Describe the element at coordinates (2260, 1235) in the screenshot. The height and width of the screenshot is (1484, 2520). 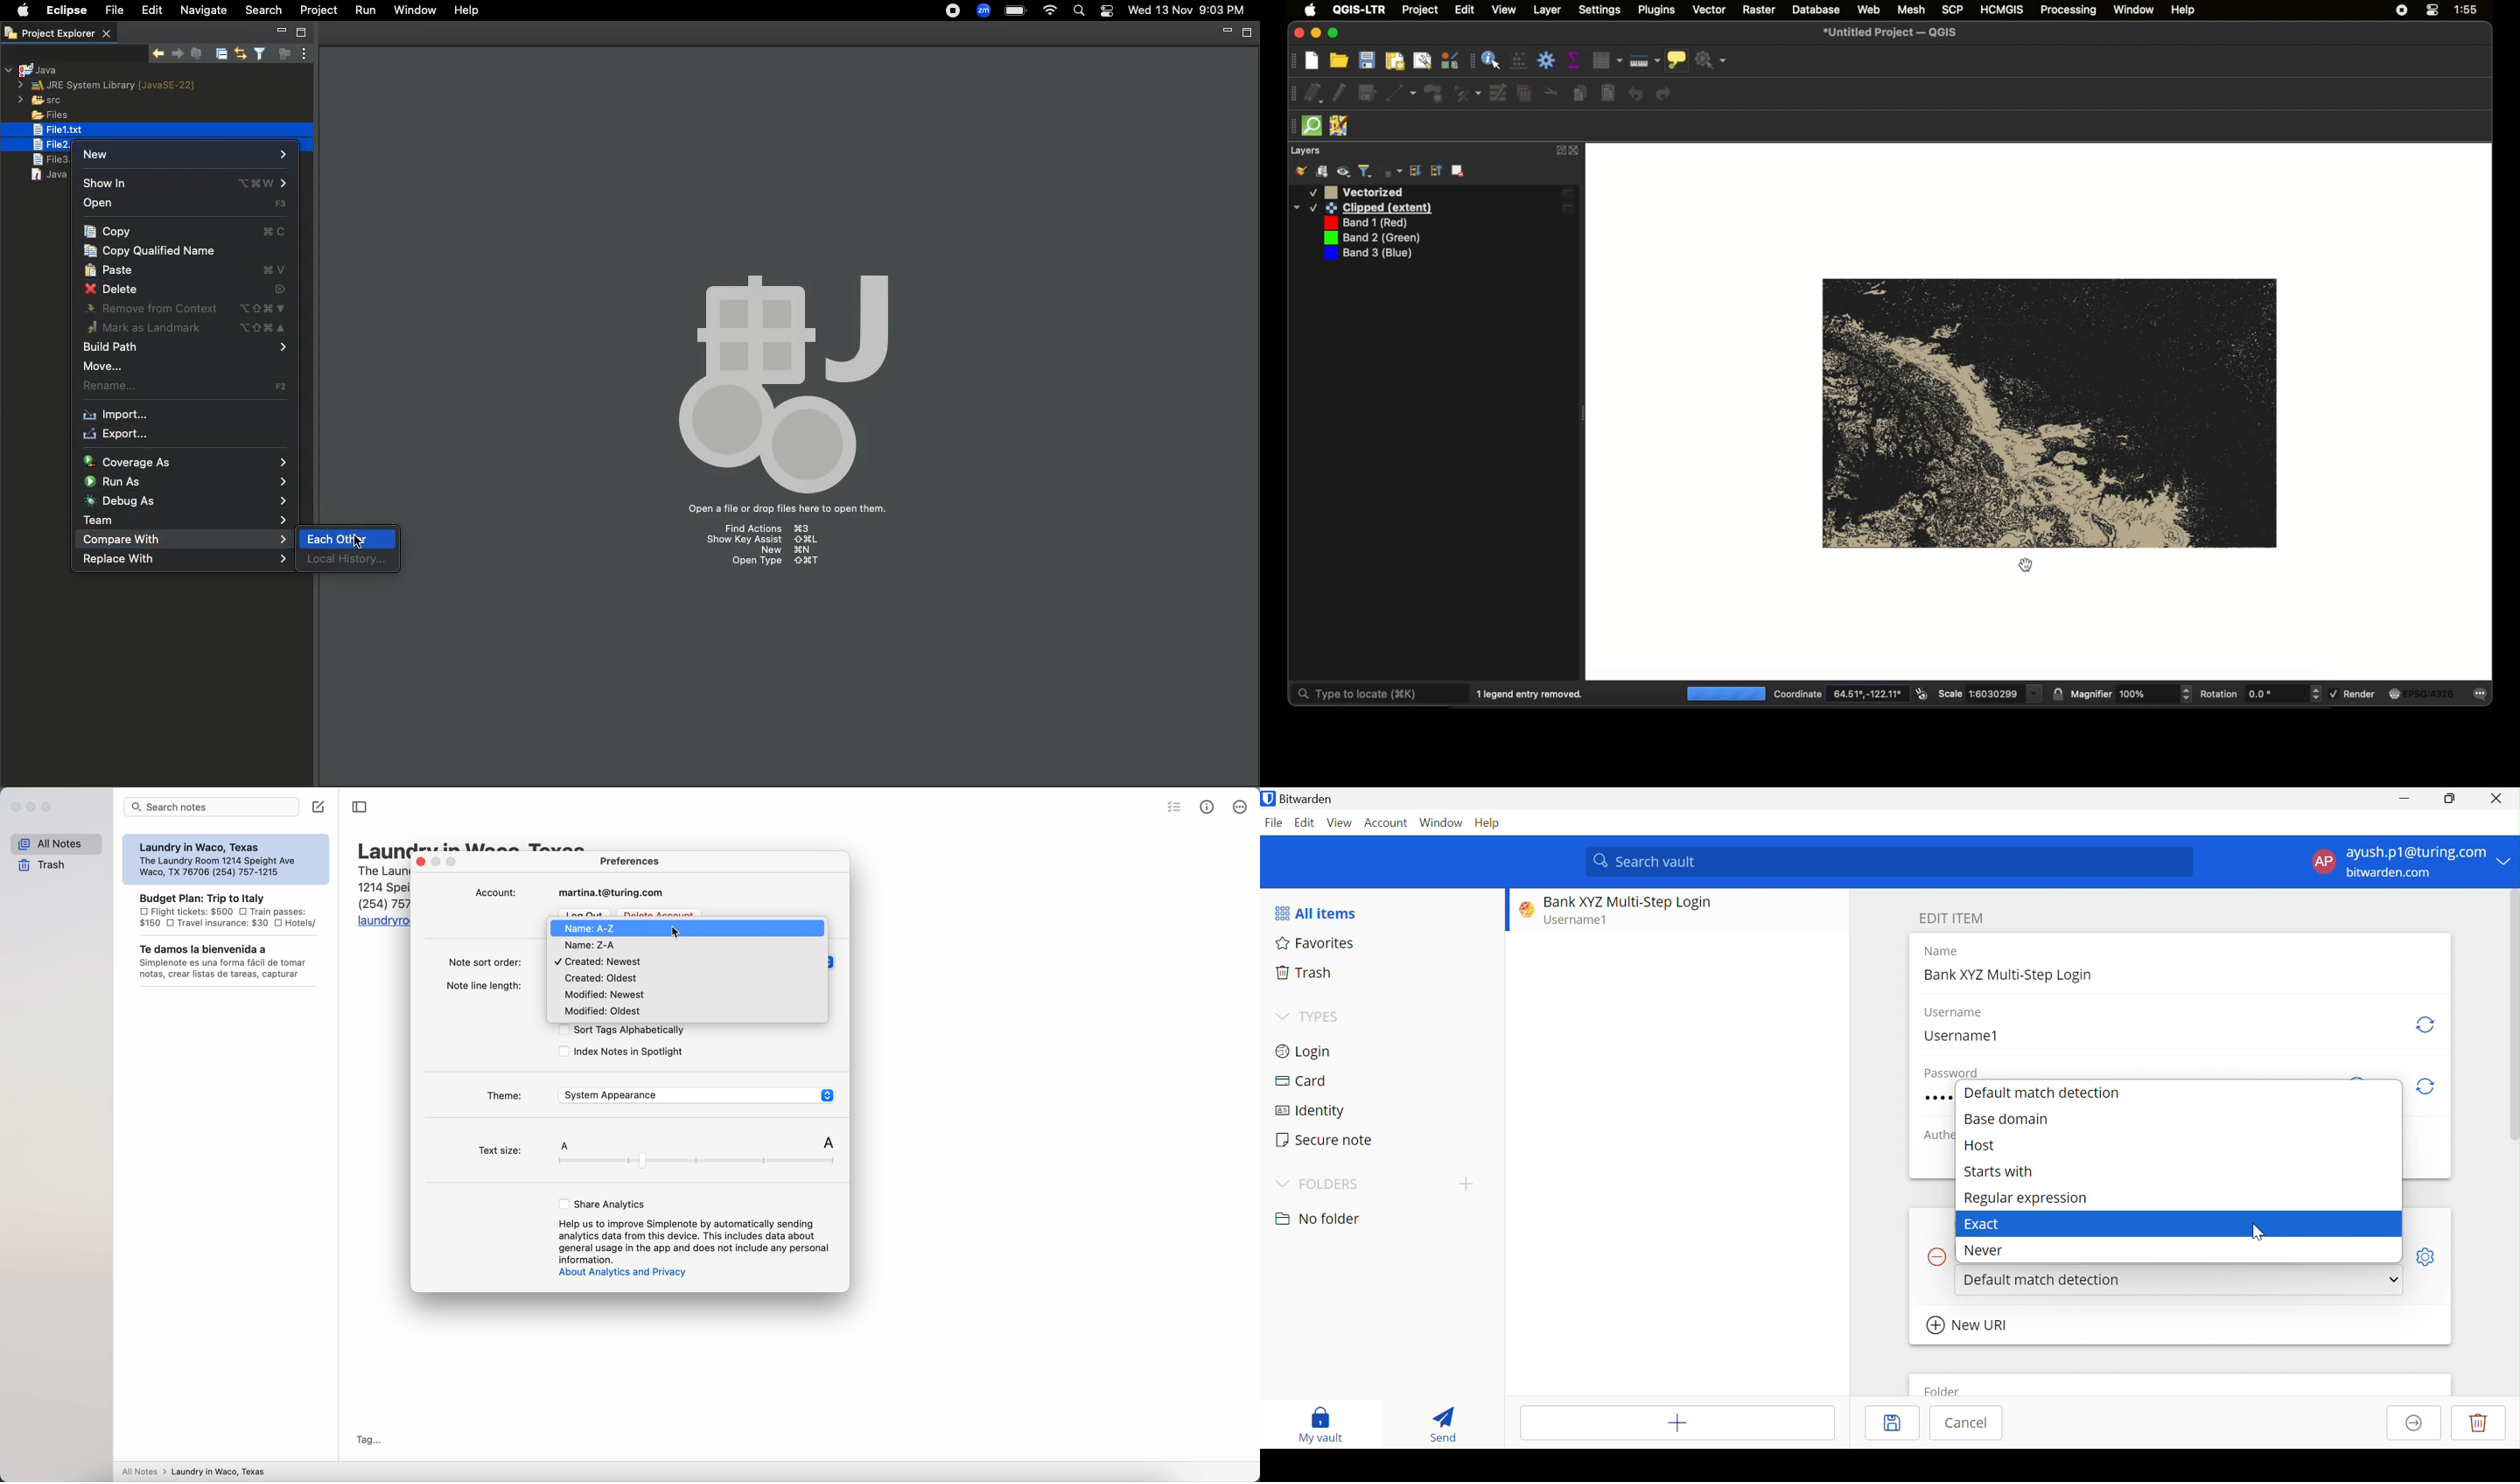
I see `Cursor` at that location.